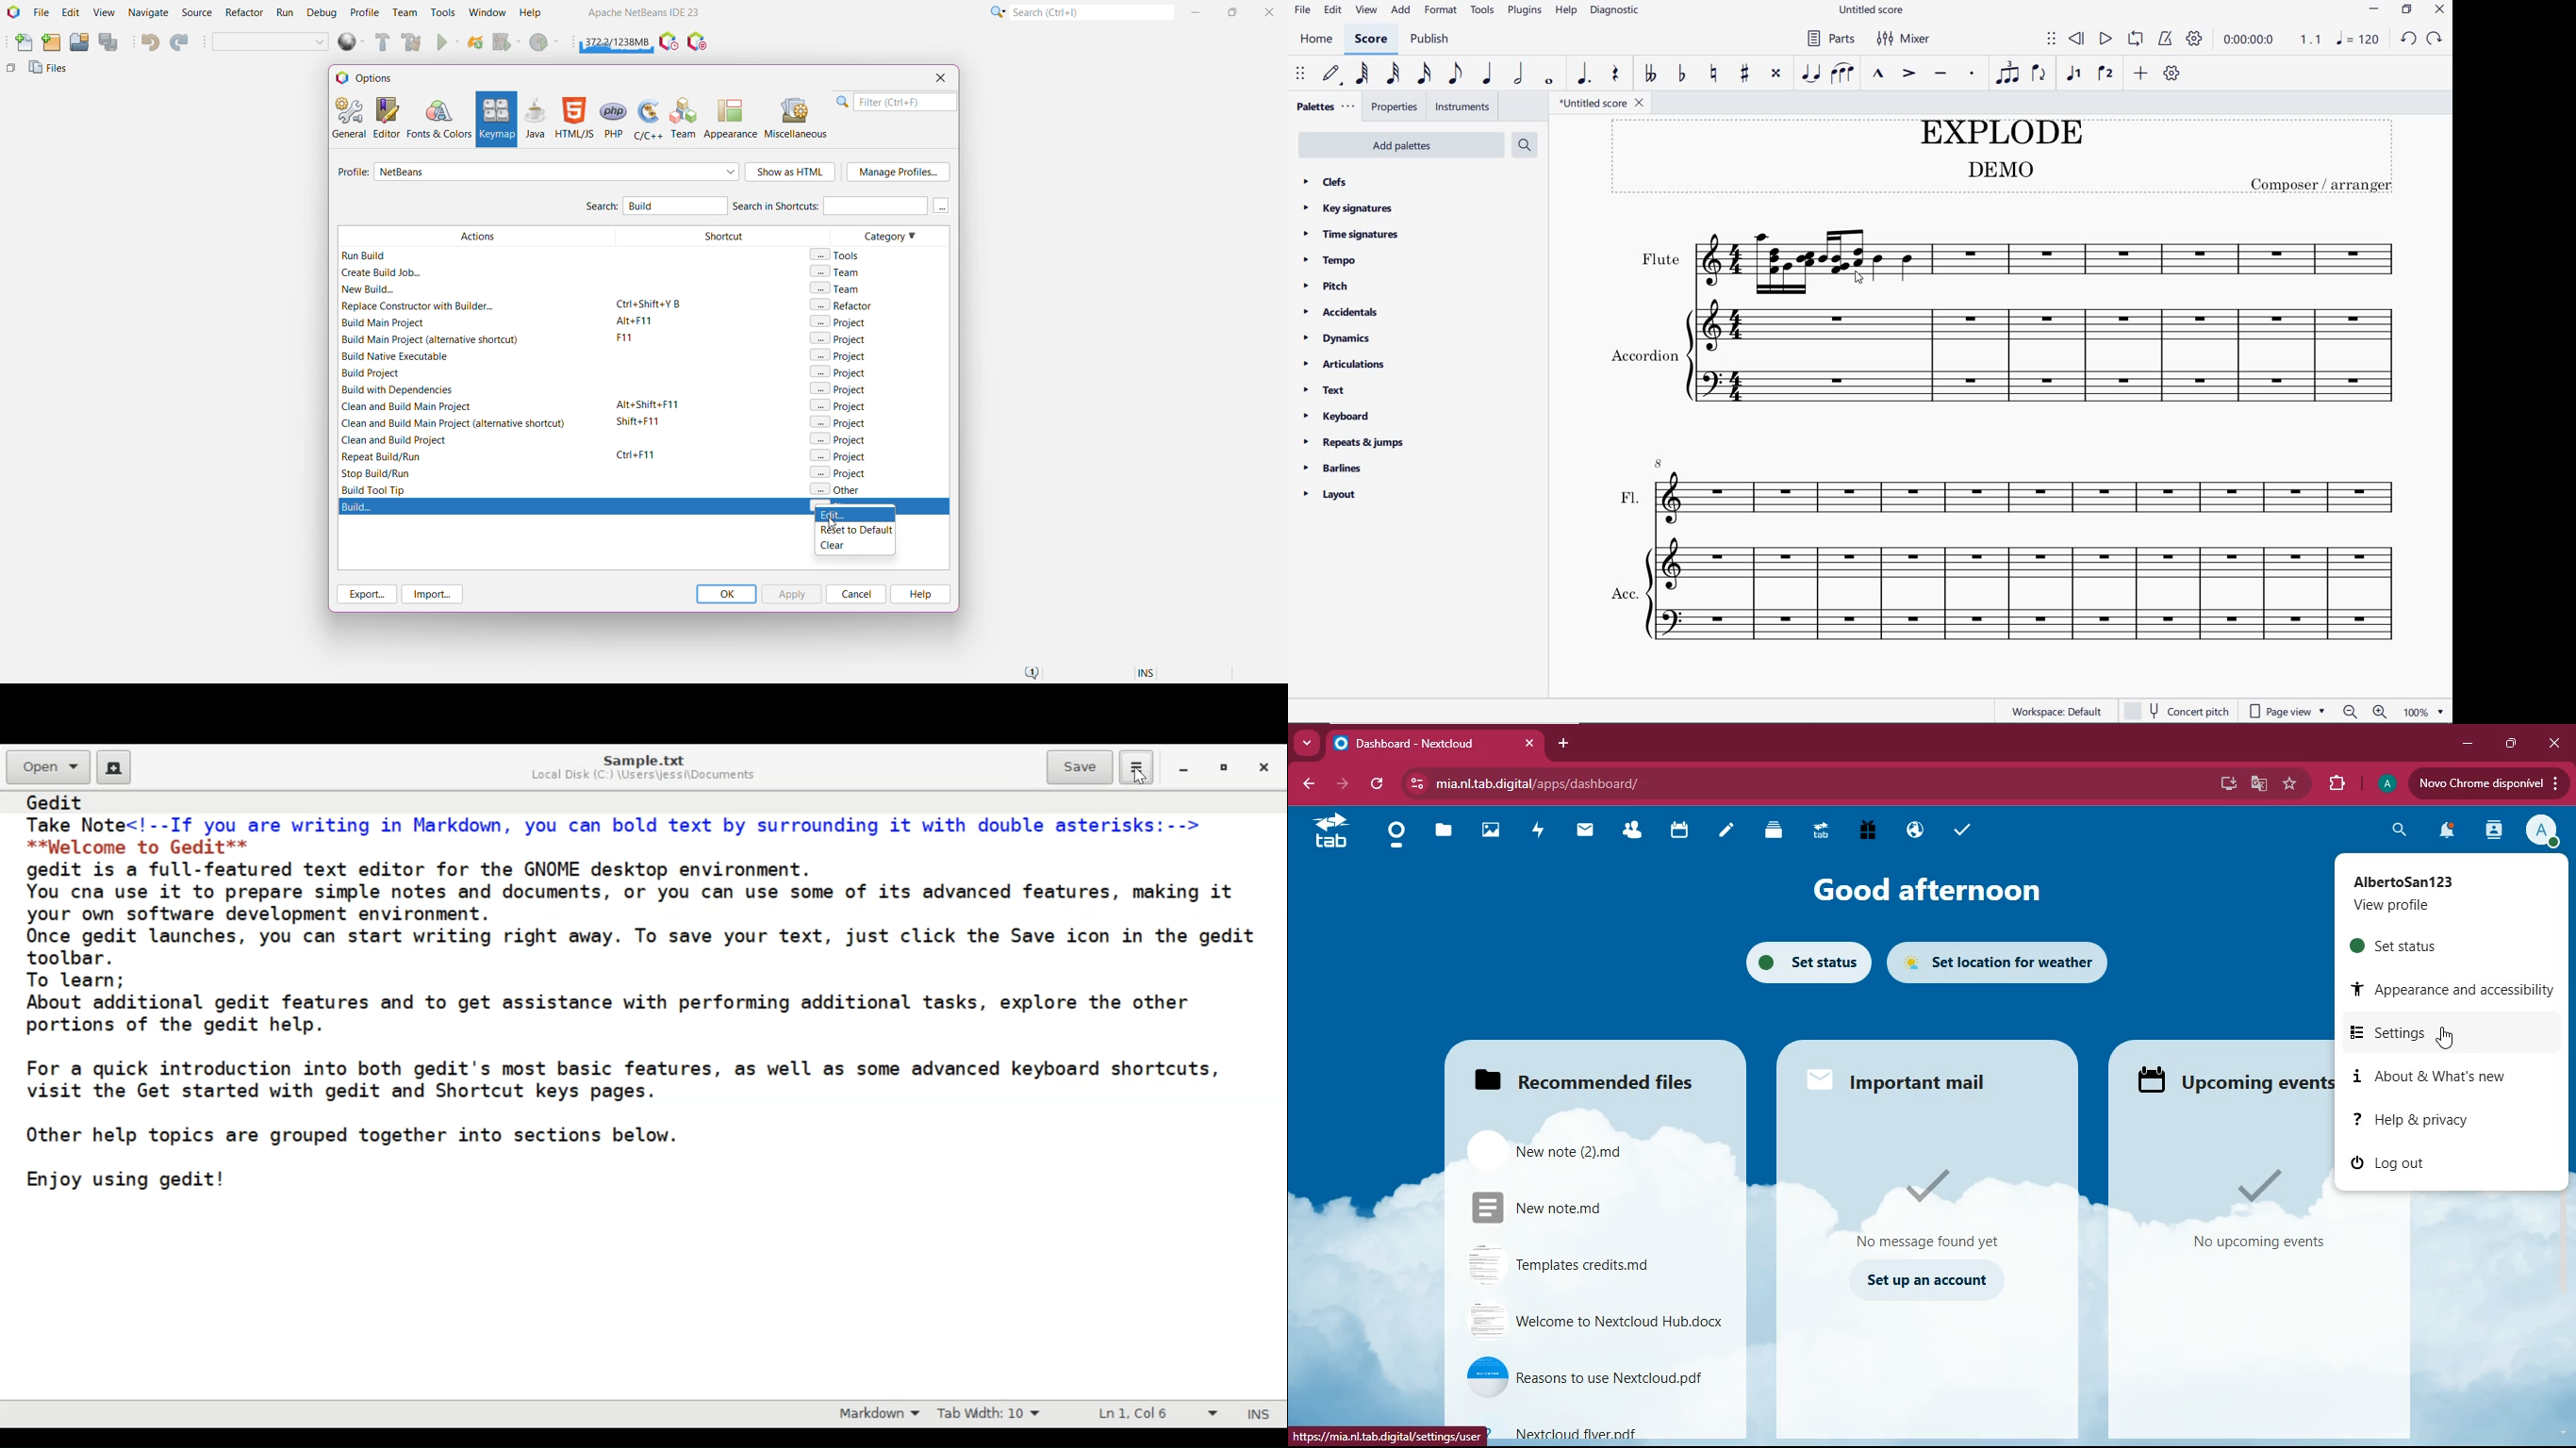 The image size is (2576, 1456). I want to click on upload, so click(2489, 785).